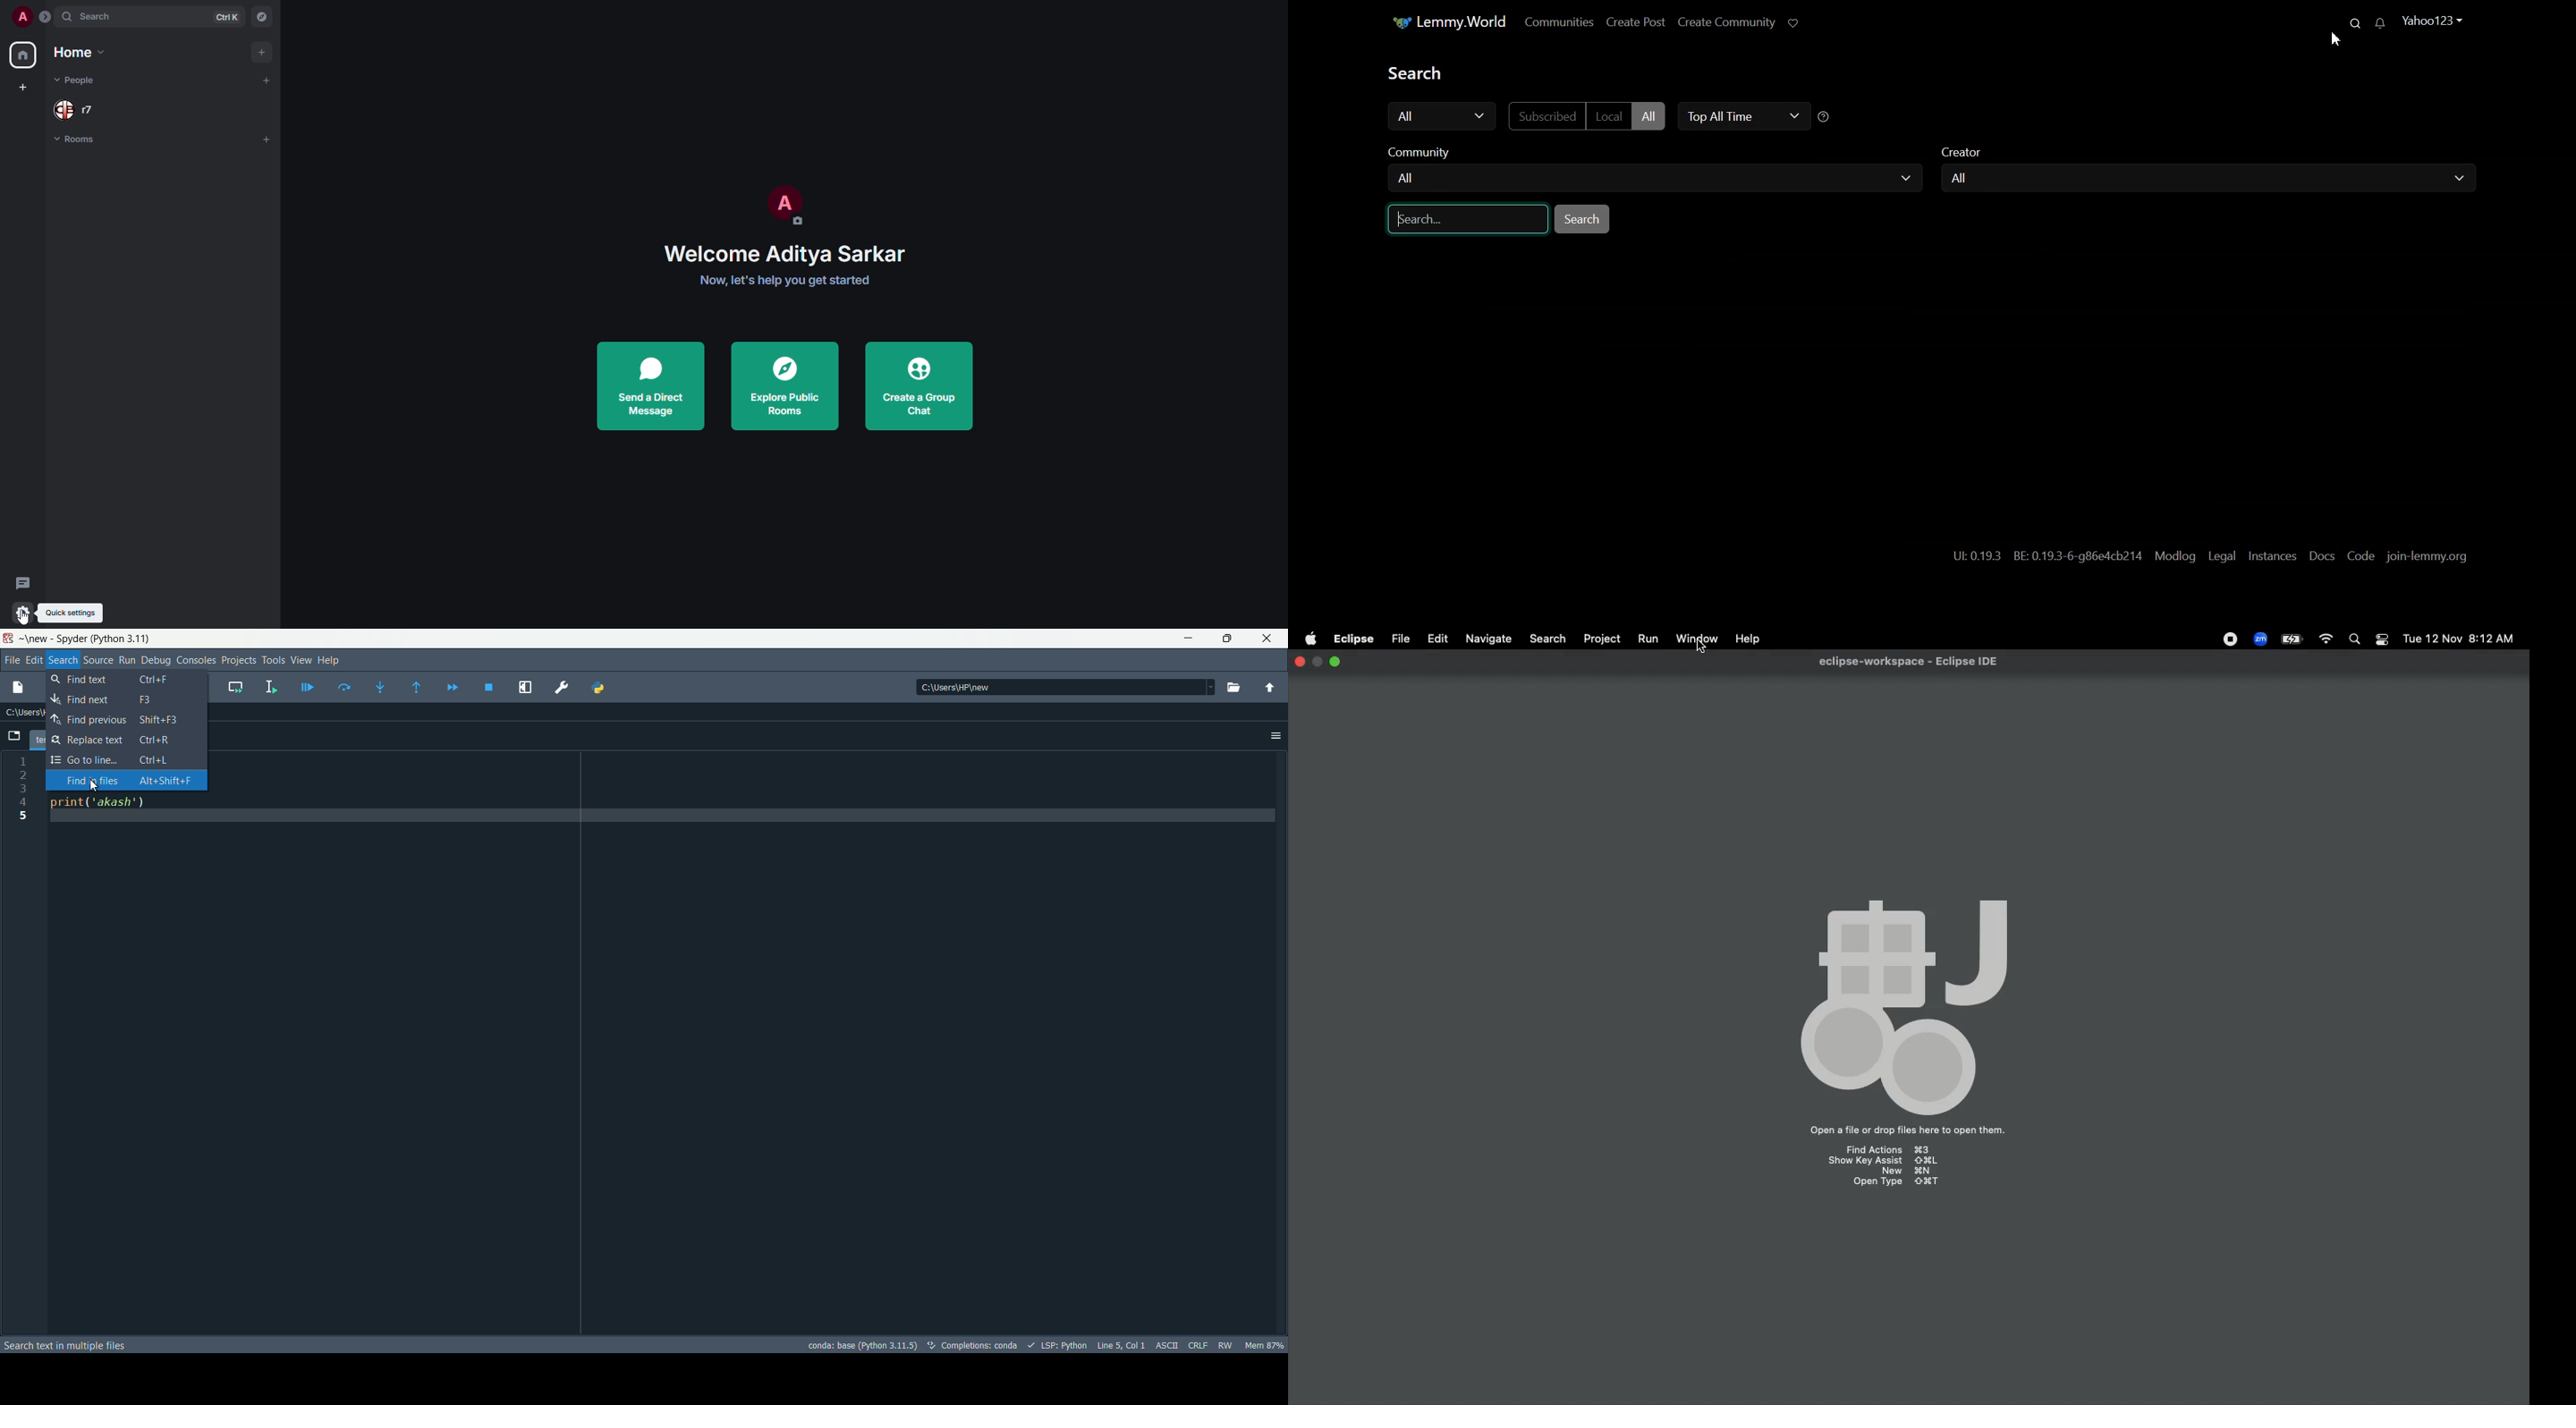 This screenshot has width=2576, height=1428. Describe the element at coordinates (1276, 736) in the screenshot. I see `options` at that location.